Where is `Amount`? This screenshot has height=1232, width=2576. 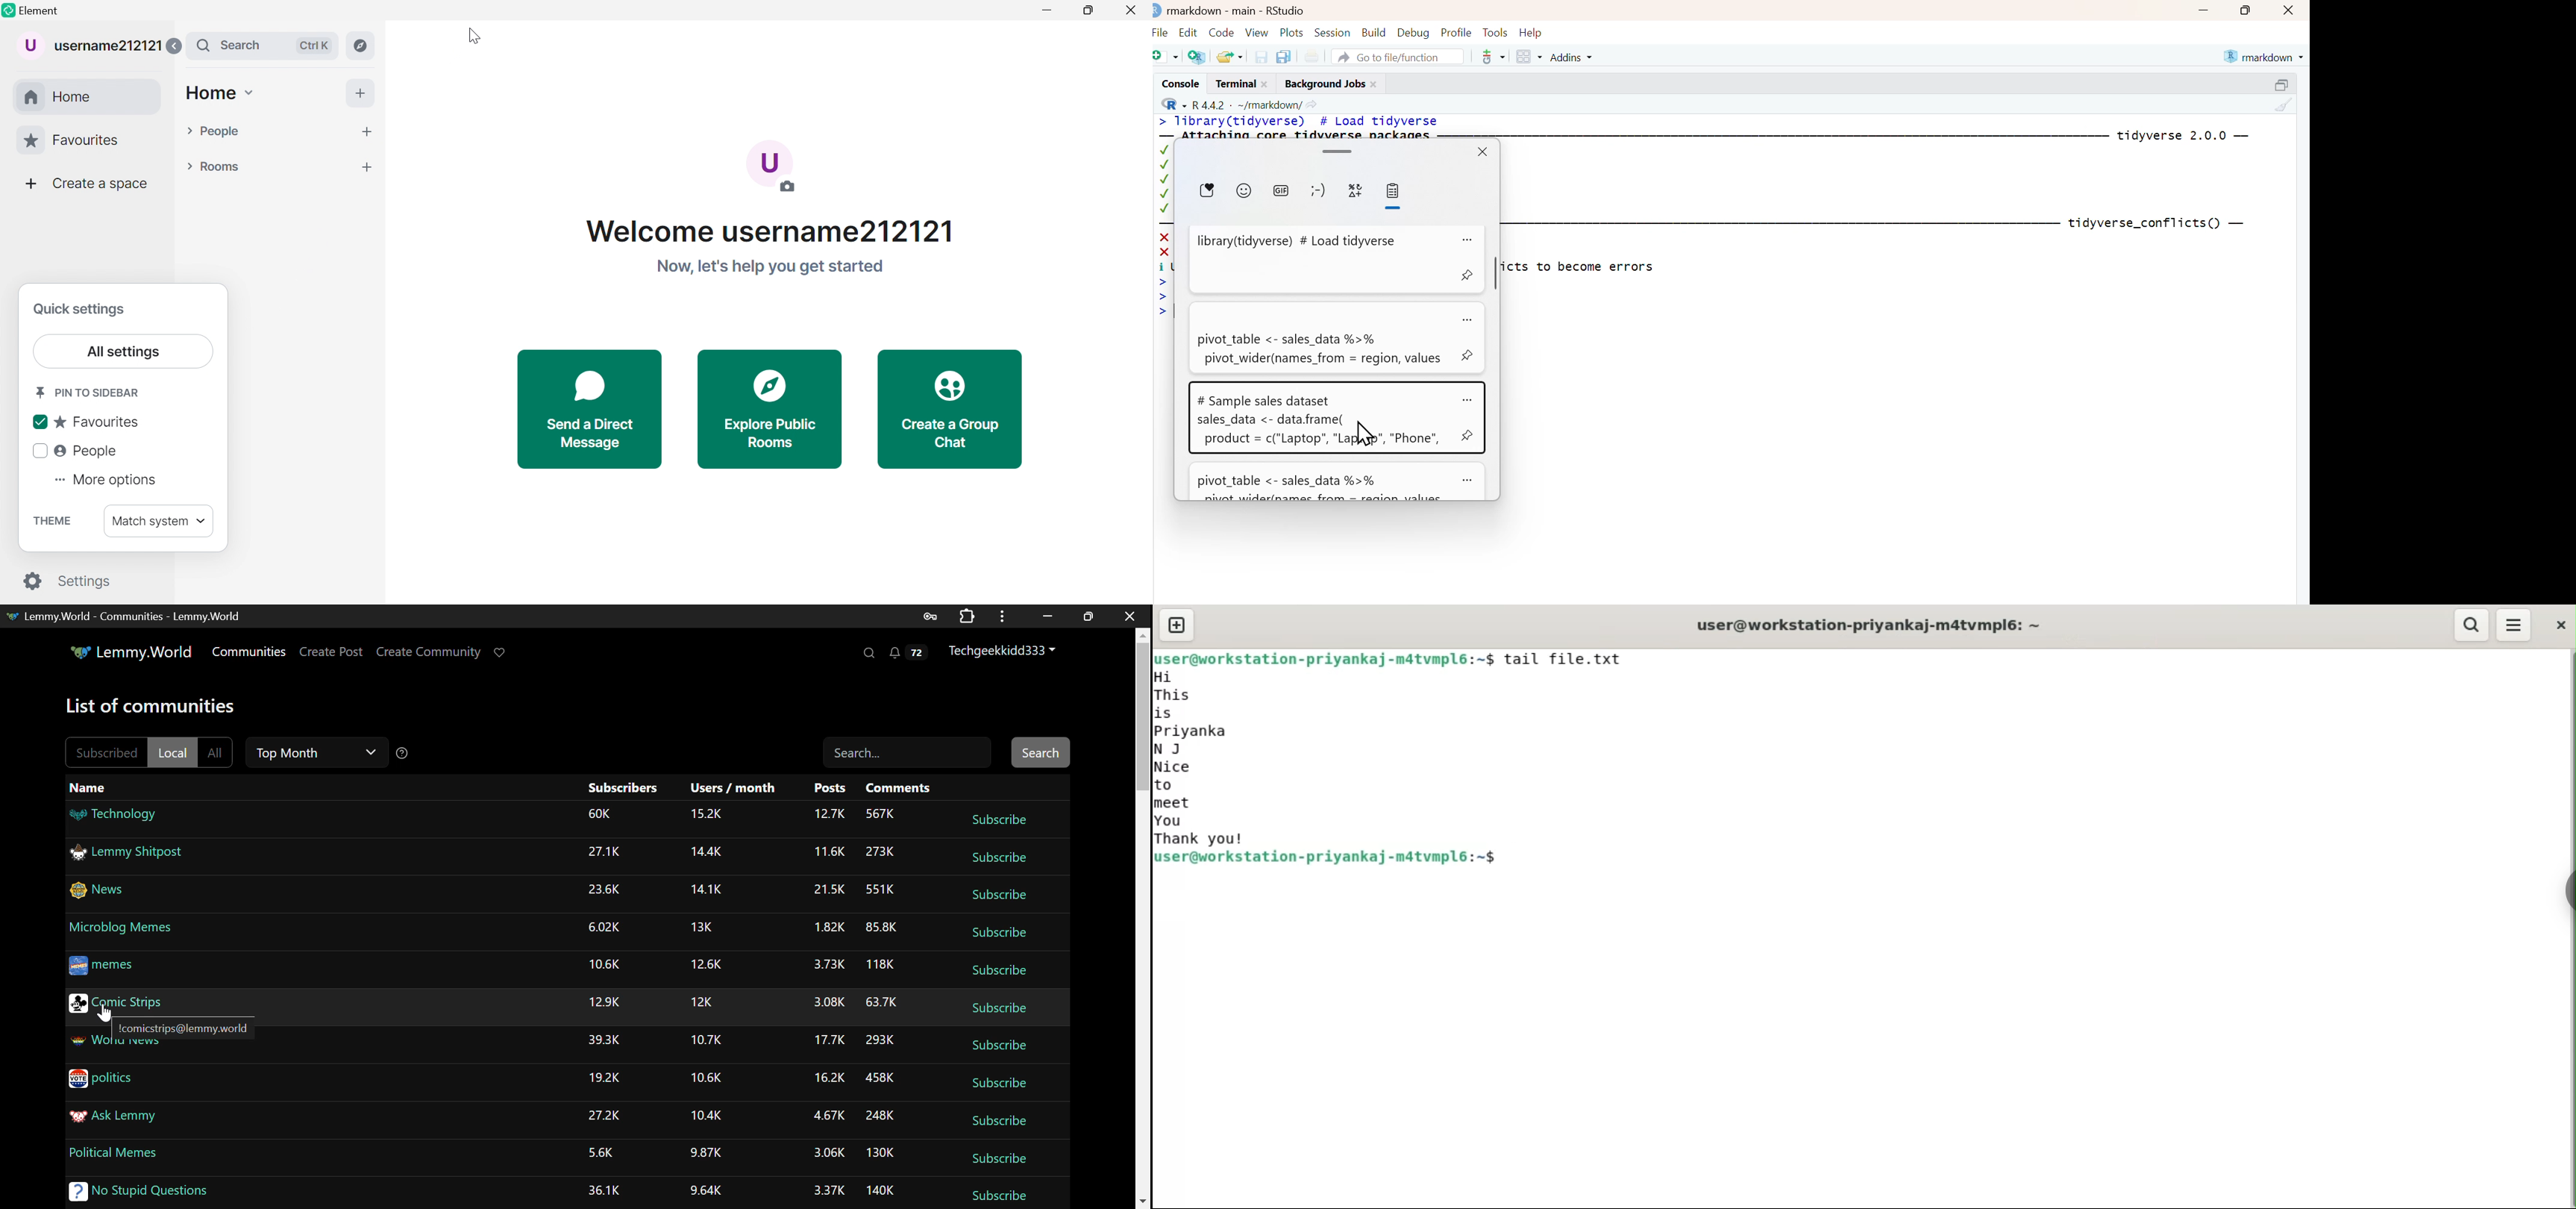
Amount is located at coordinates (880, 1115).